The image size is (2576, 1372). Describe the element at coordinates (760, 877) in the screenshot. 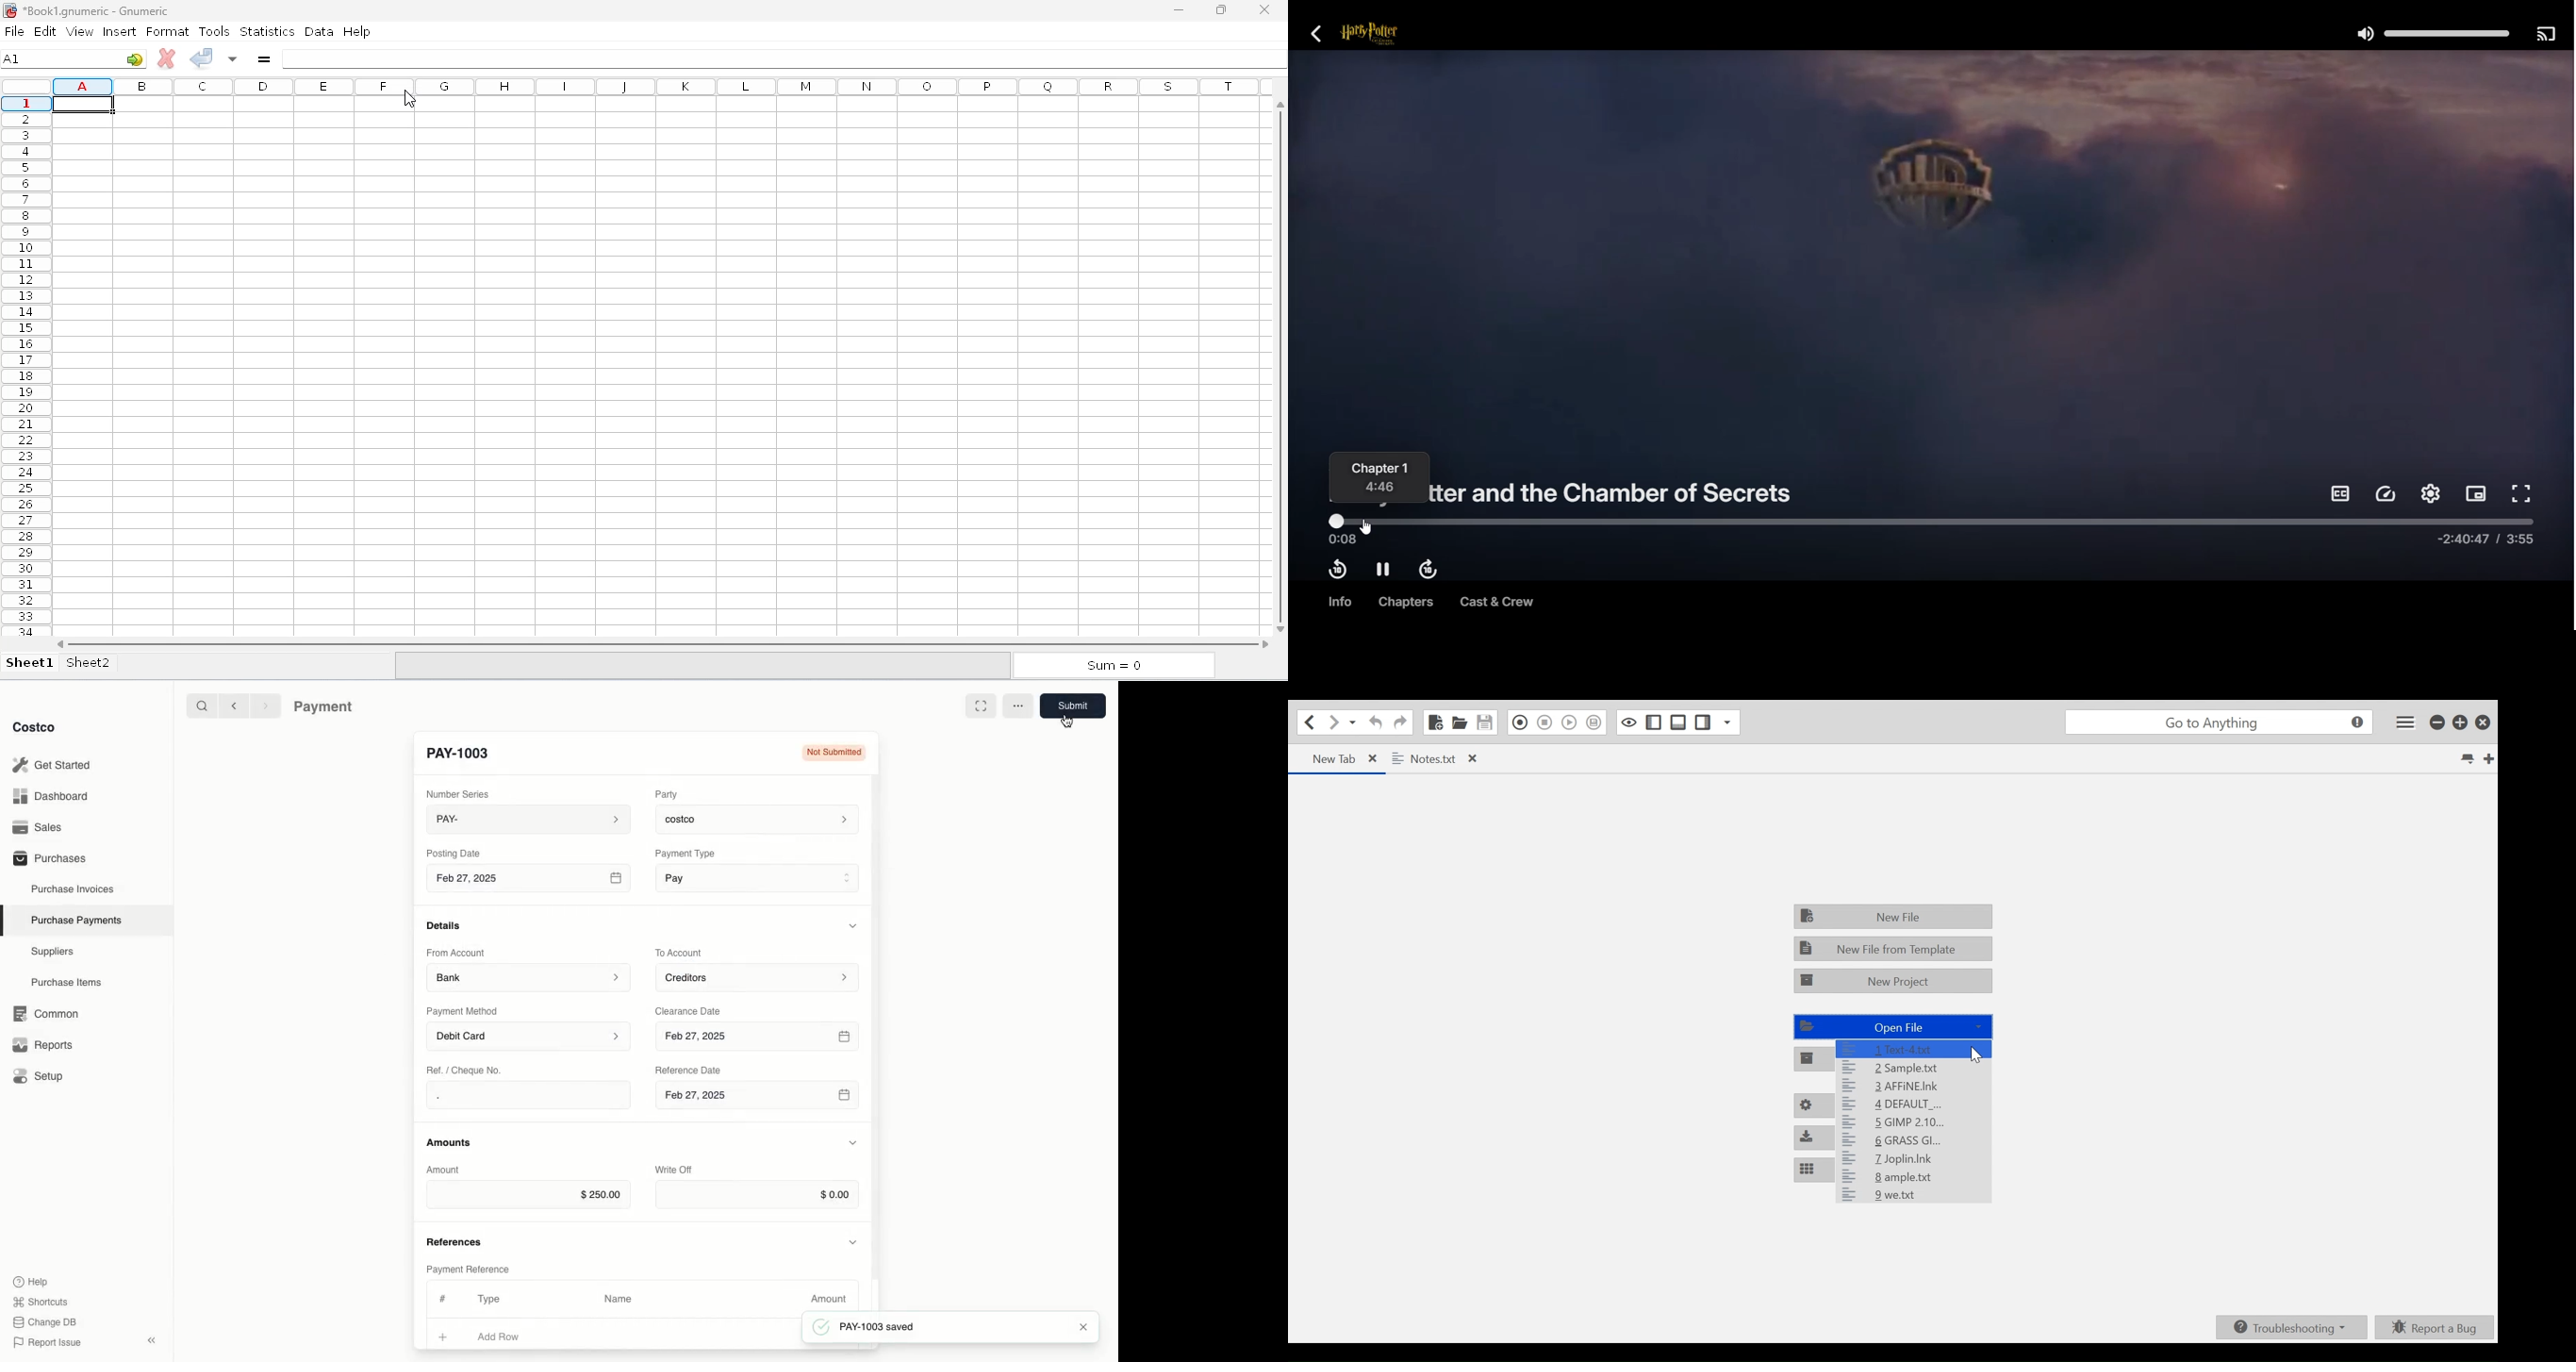

I see `Pay` at that location.